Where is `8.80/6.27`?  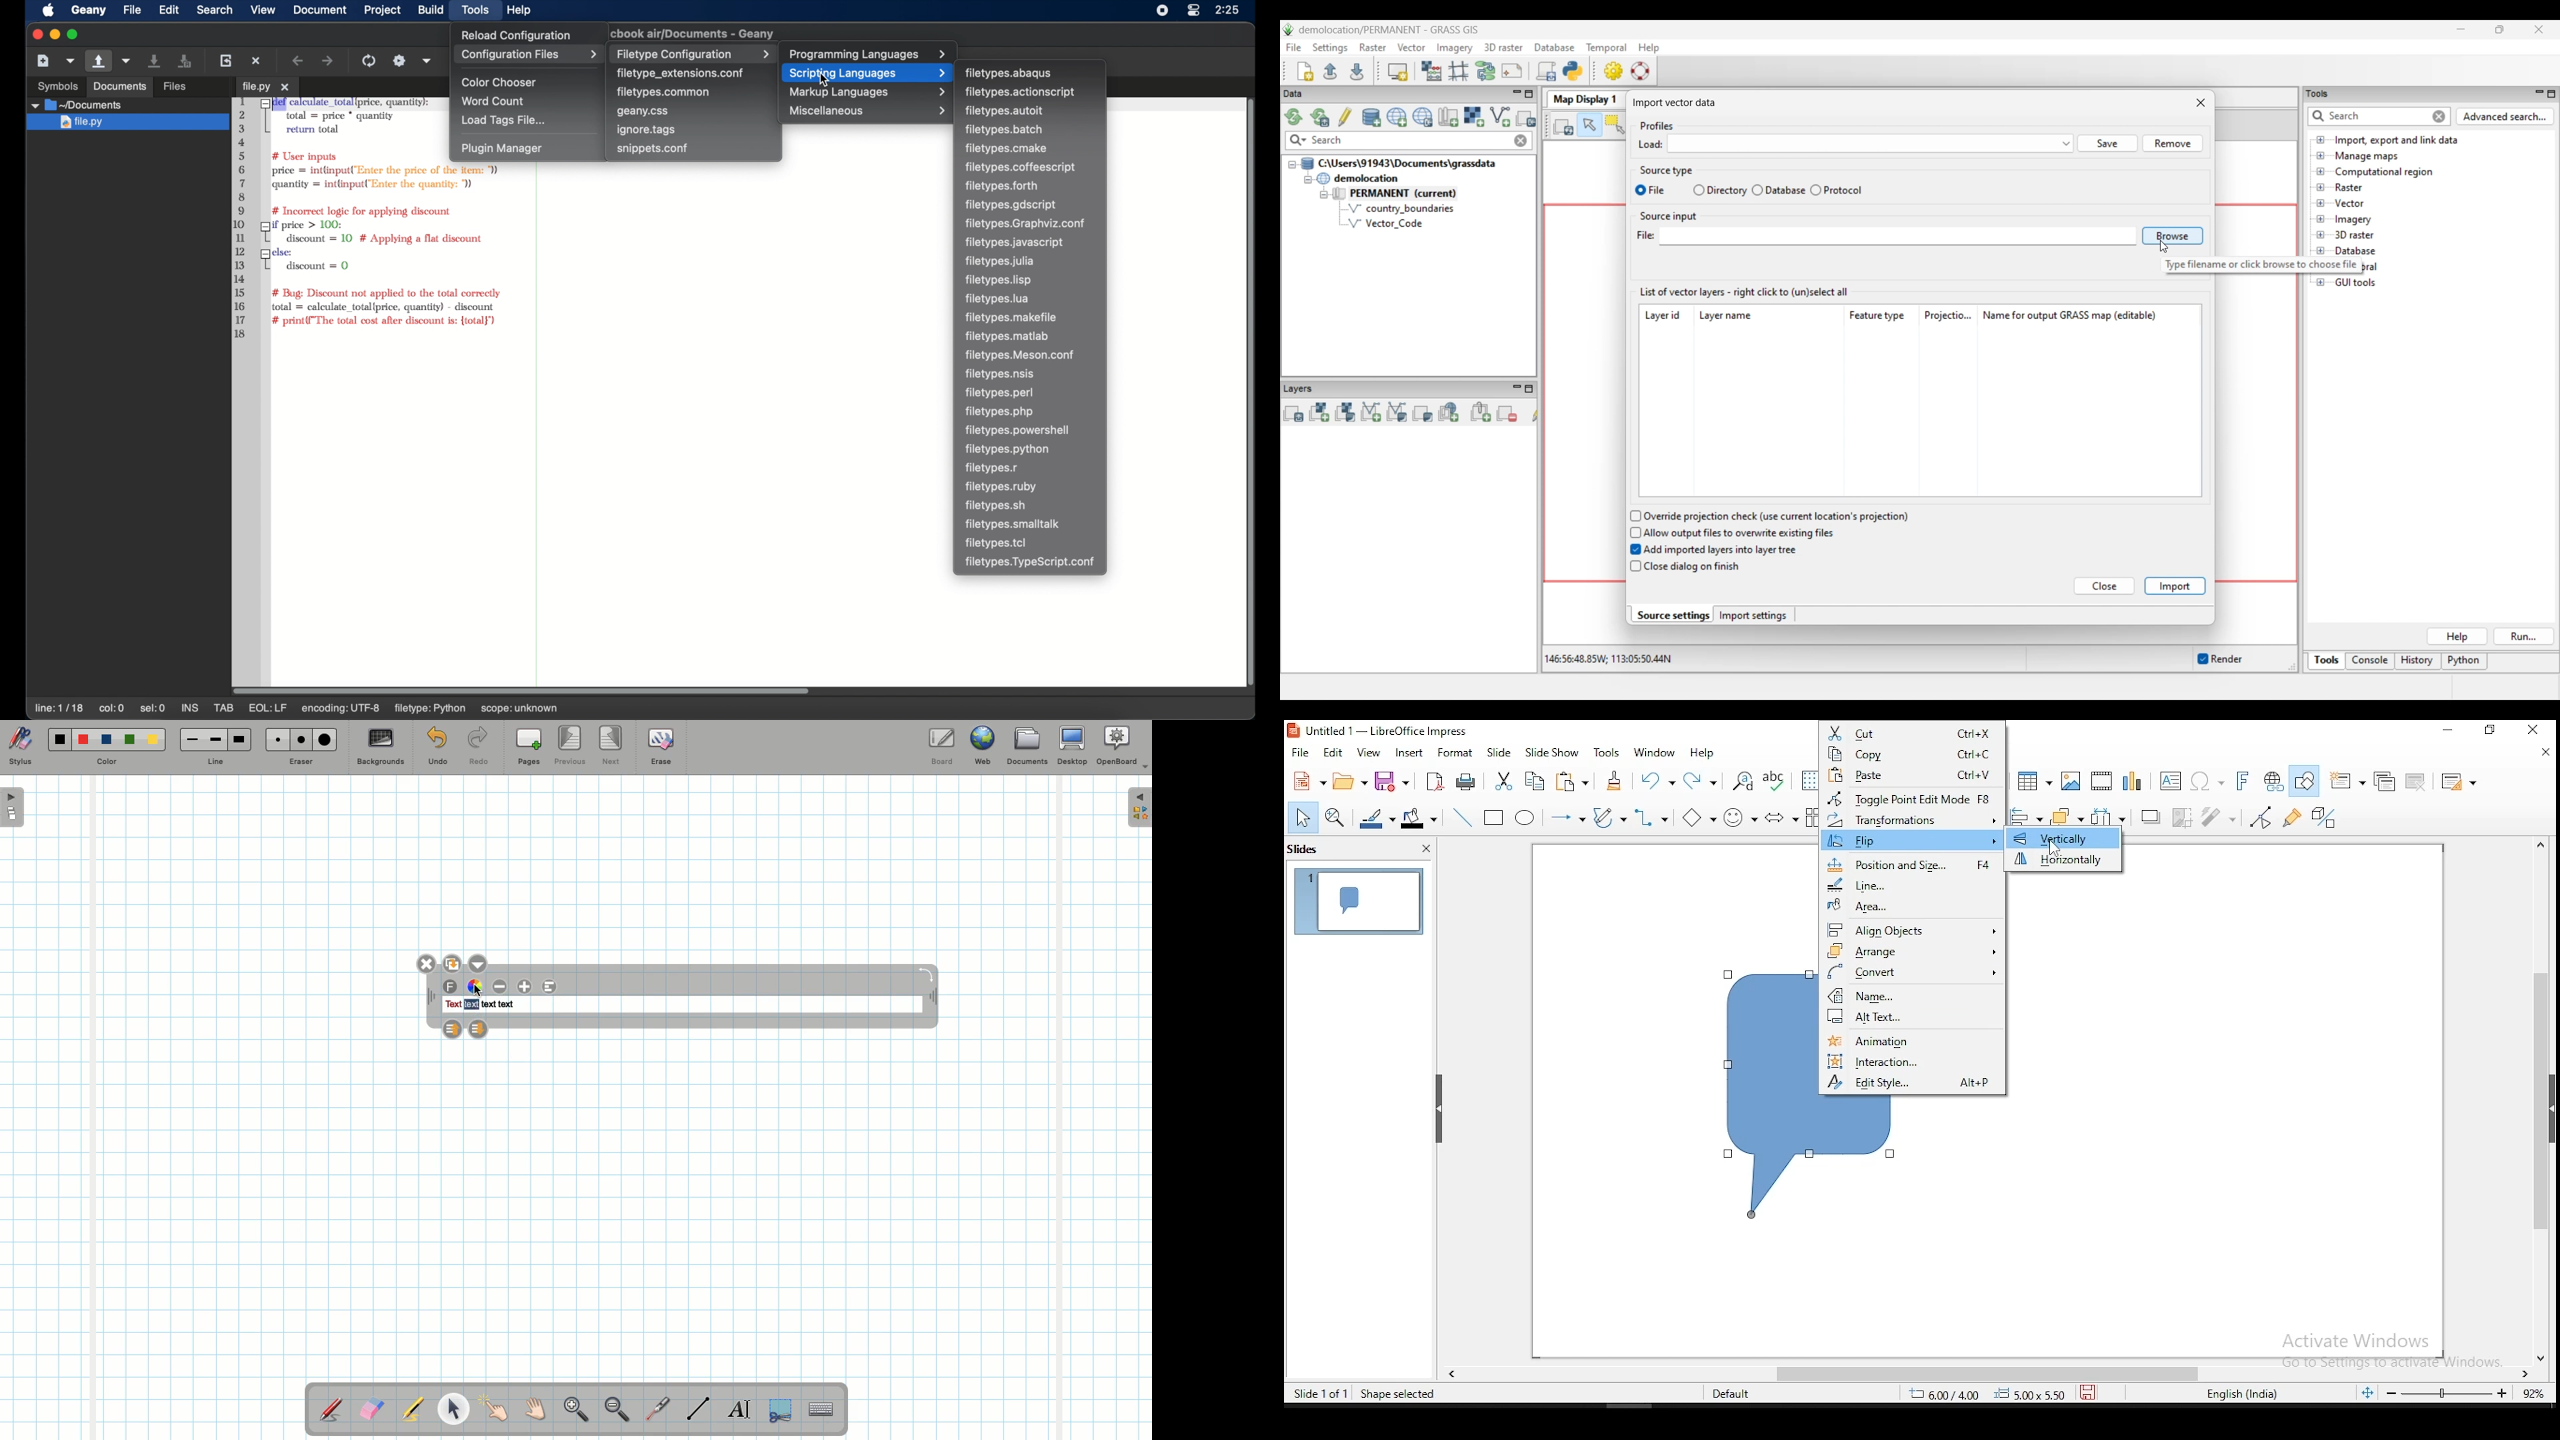
8.80/6.27 is located at coordinates (1949, 1395).